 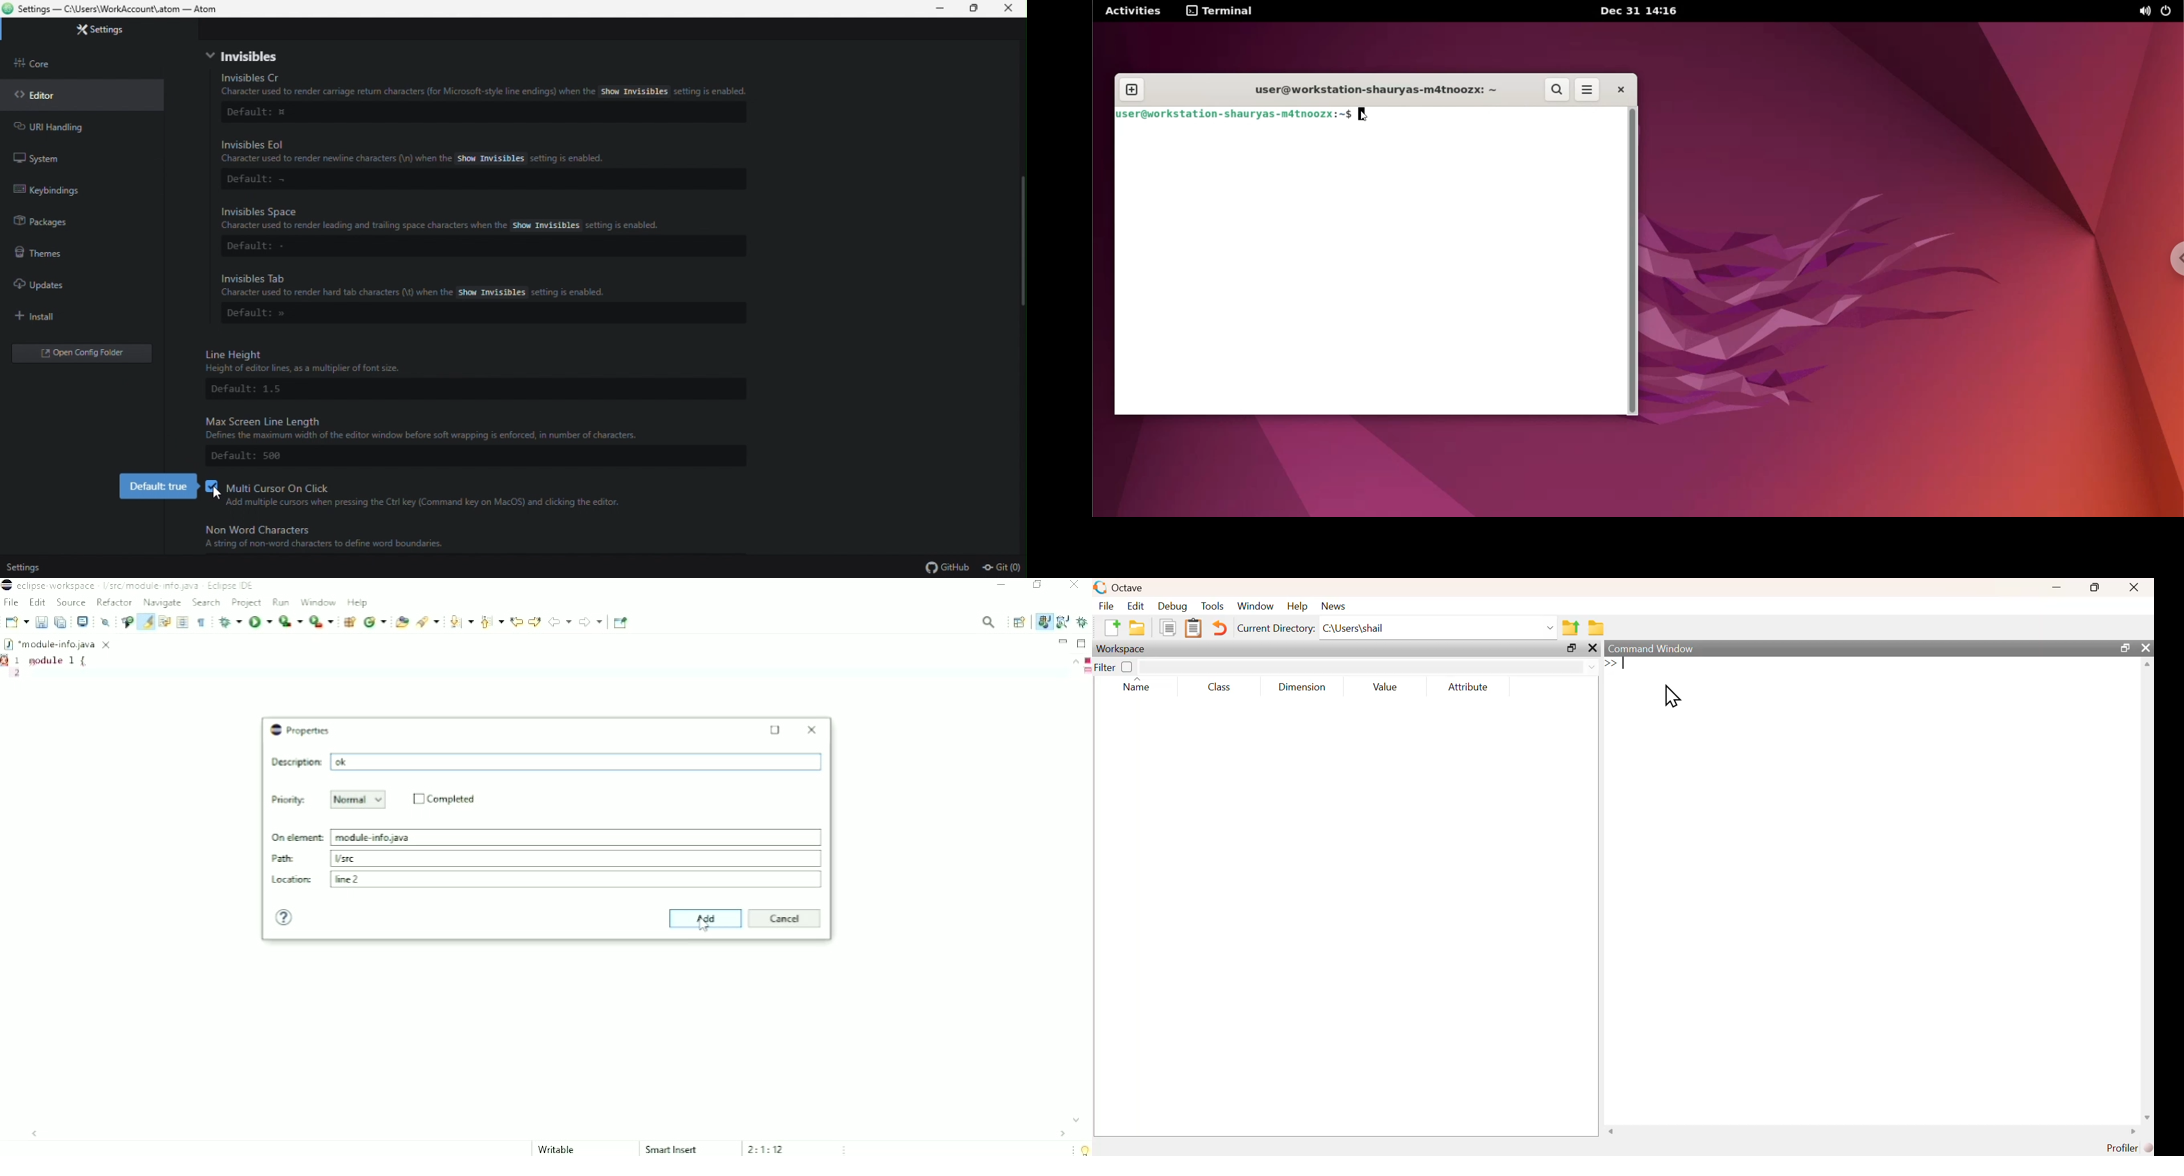 I want to click on maximize, so click(x=1569, y=649).